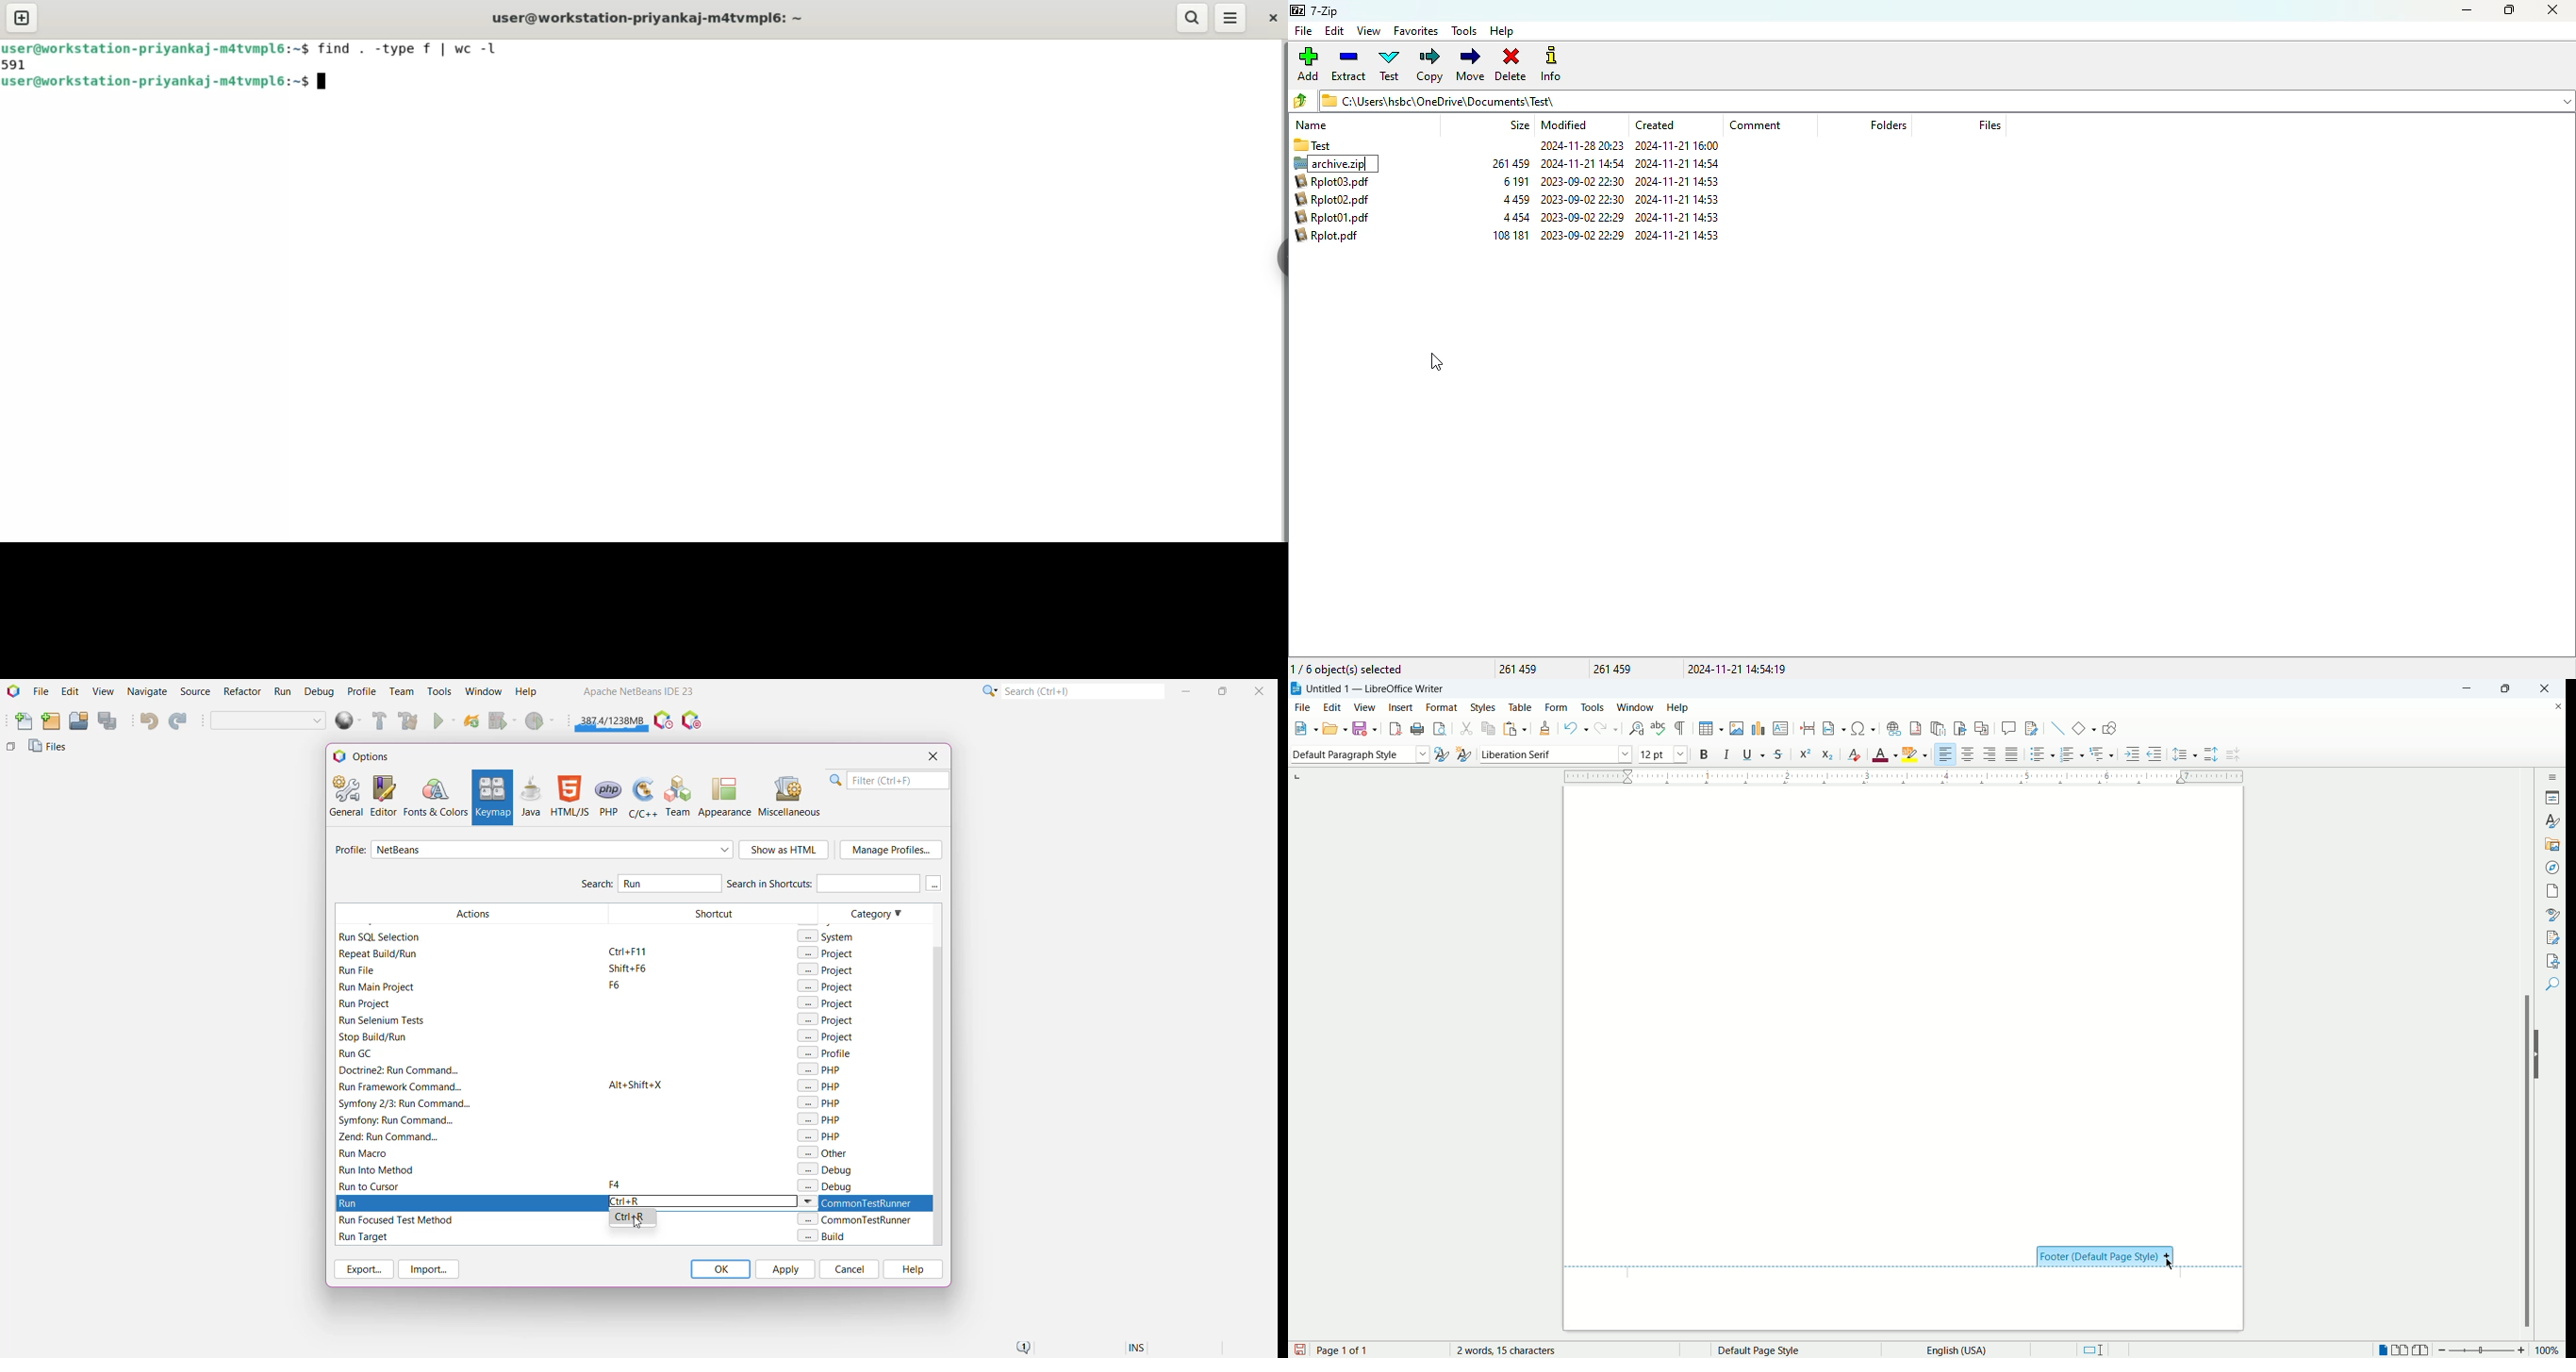  What do you see at coordinates (1366, 708) in the screenshot?
I see `view` at bounding box center [1366, 708].